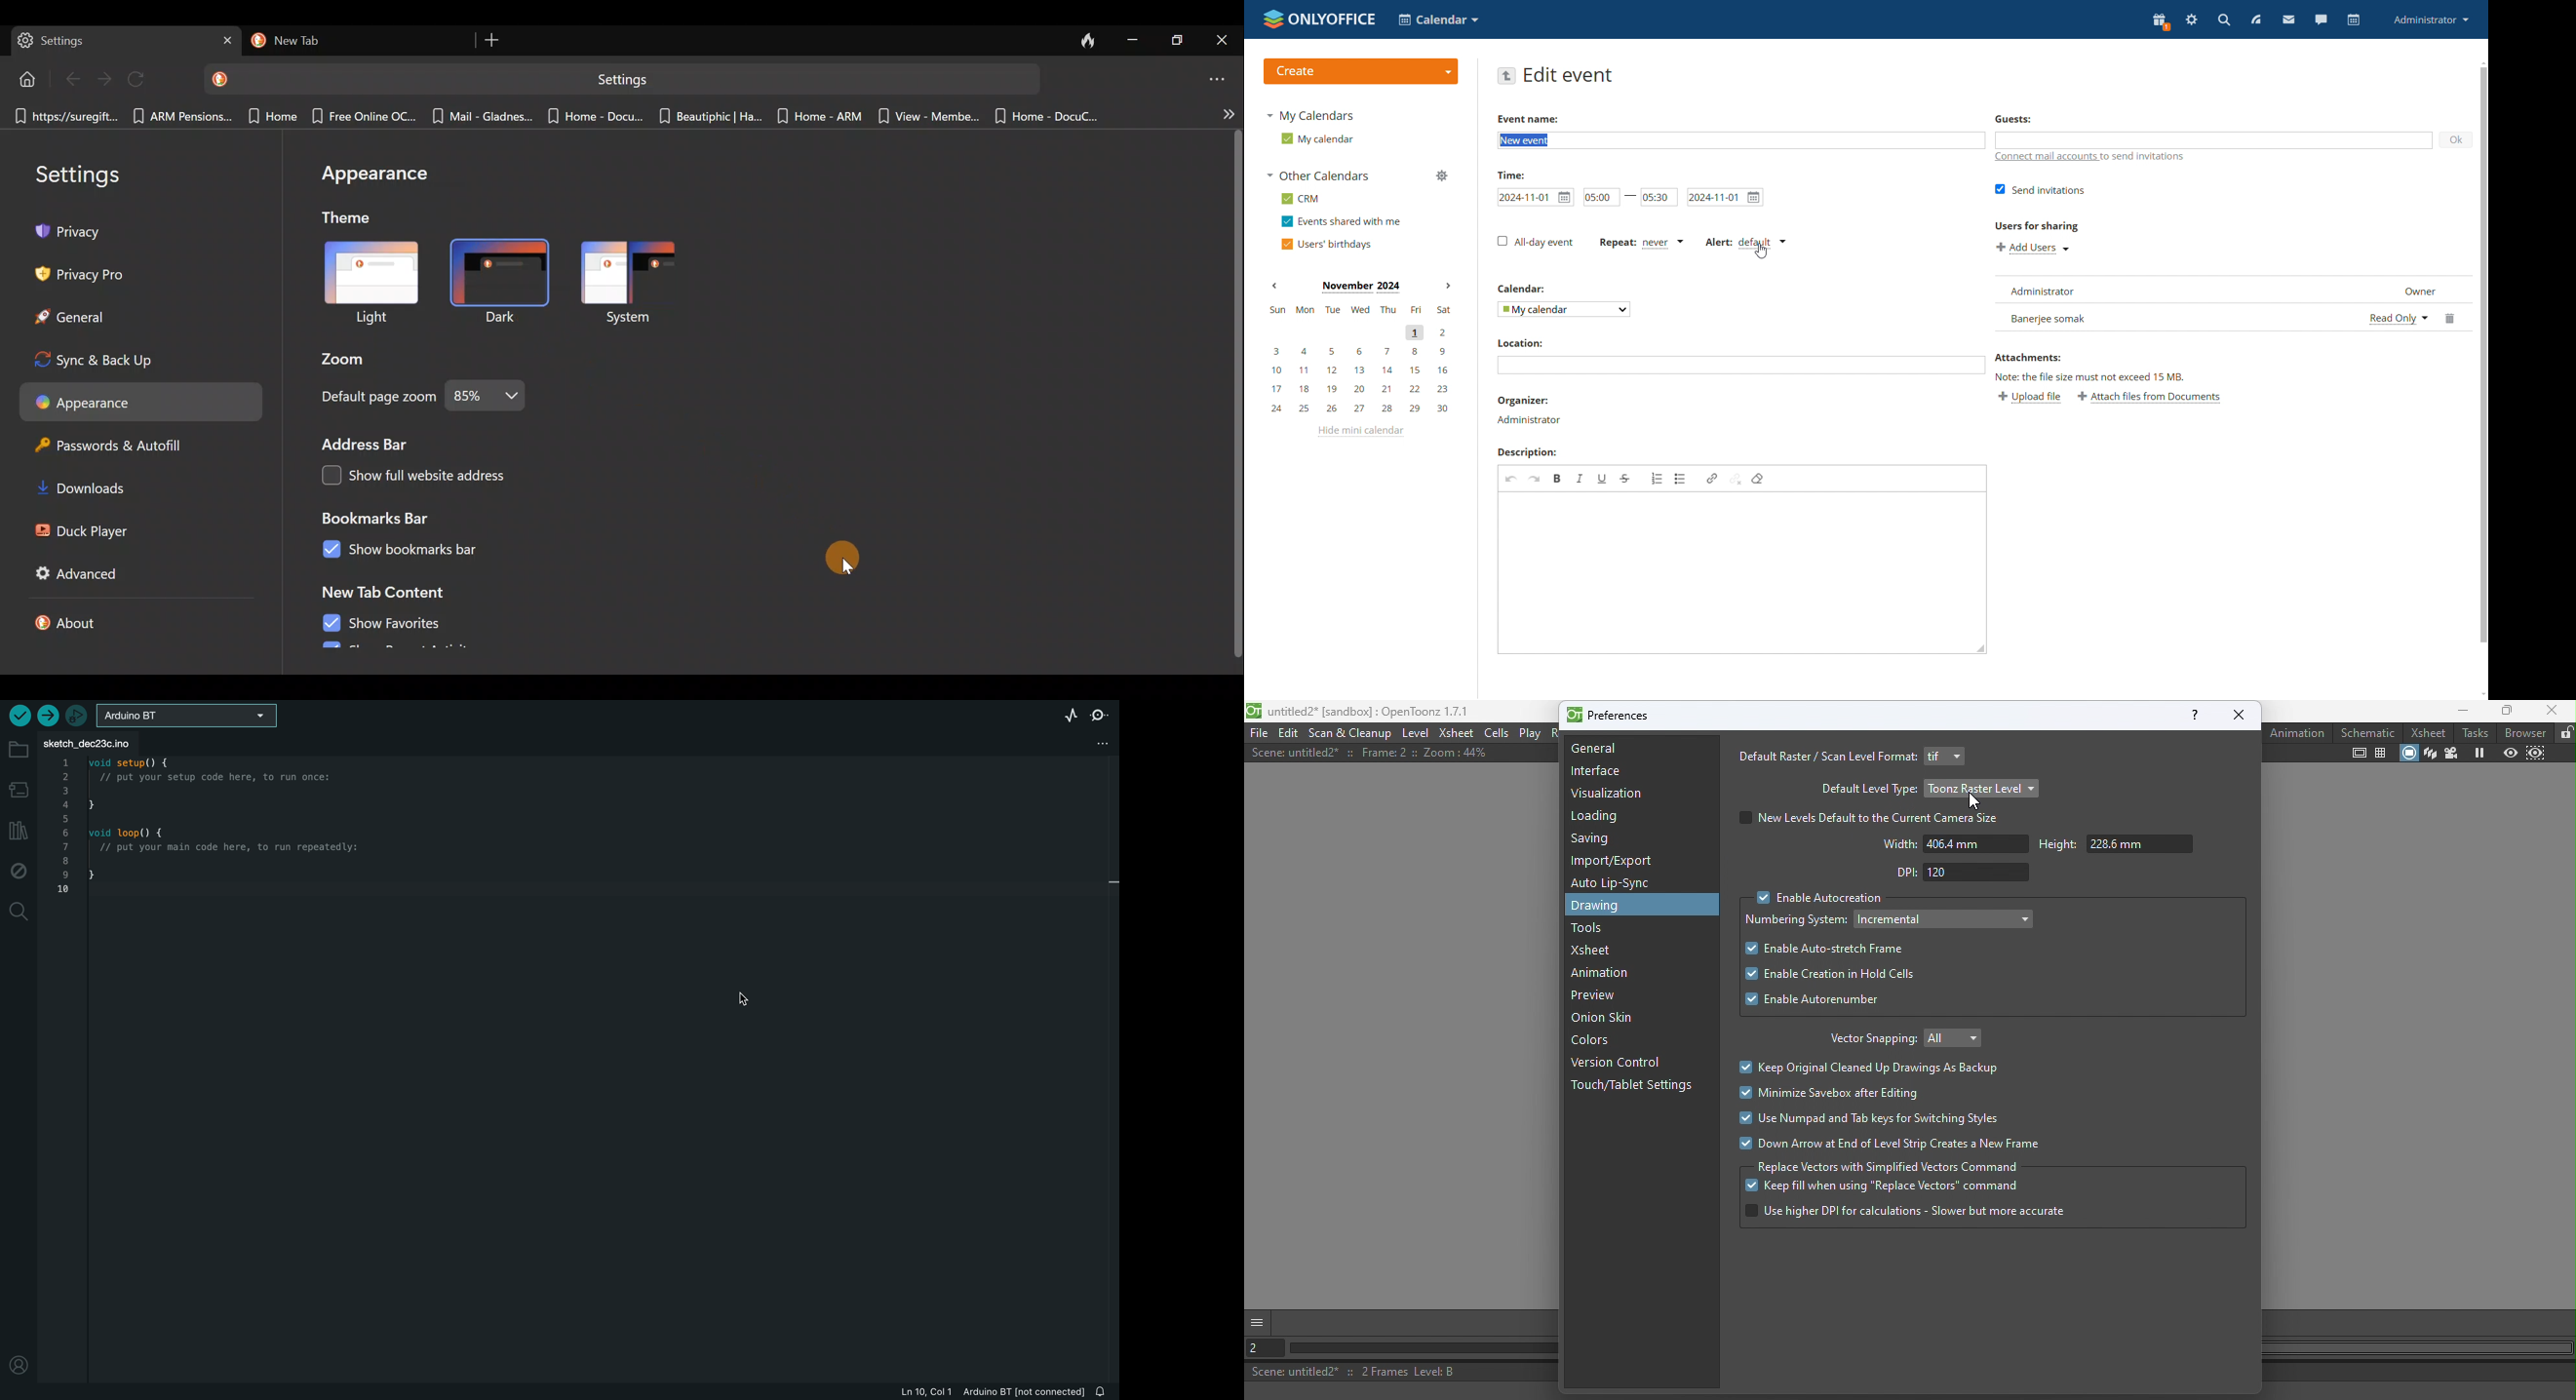  I want to click on edit location, so click(1741, 365).